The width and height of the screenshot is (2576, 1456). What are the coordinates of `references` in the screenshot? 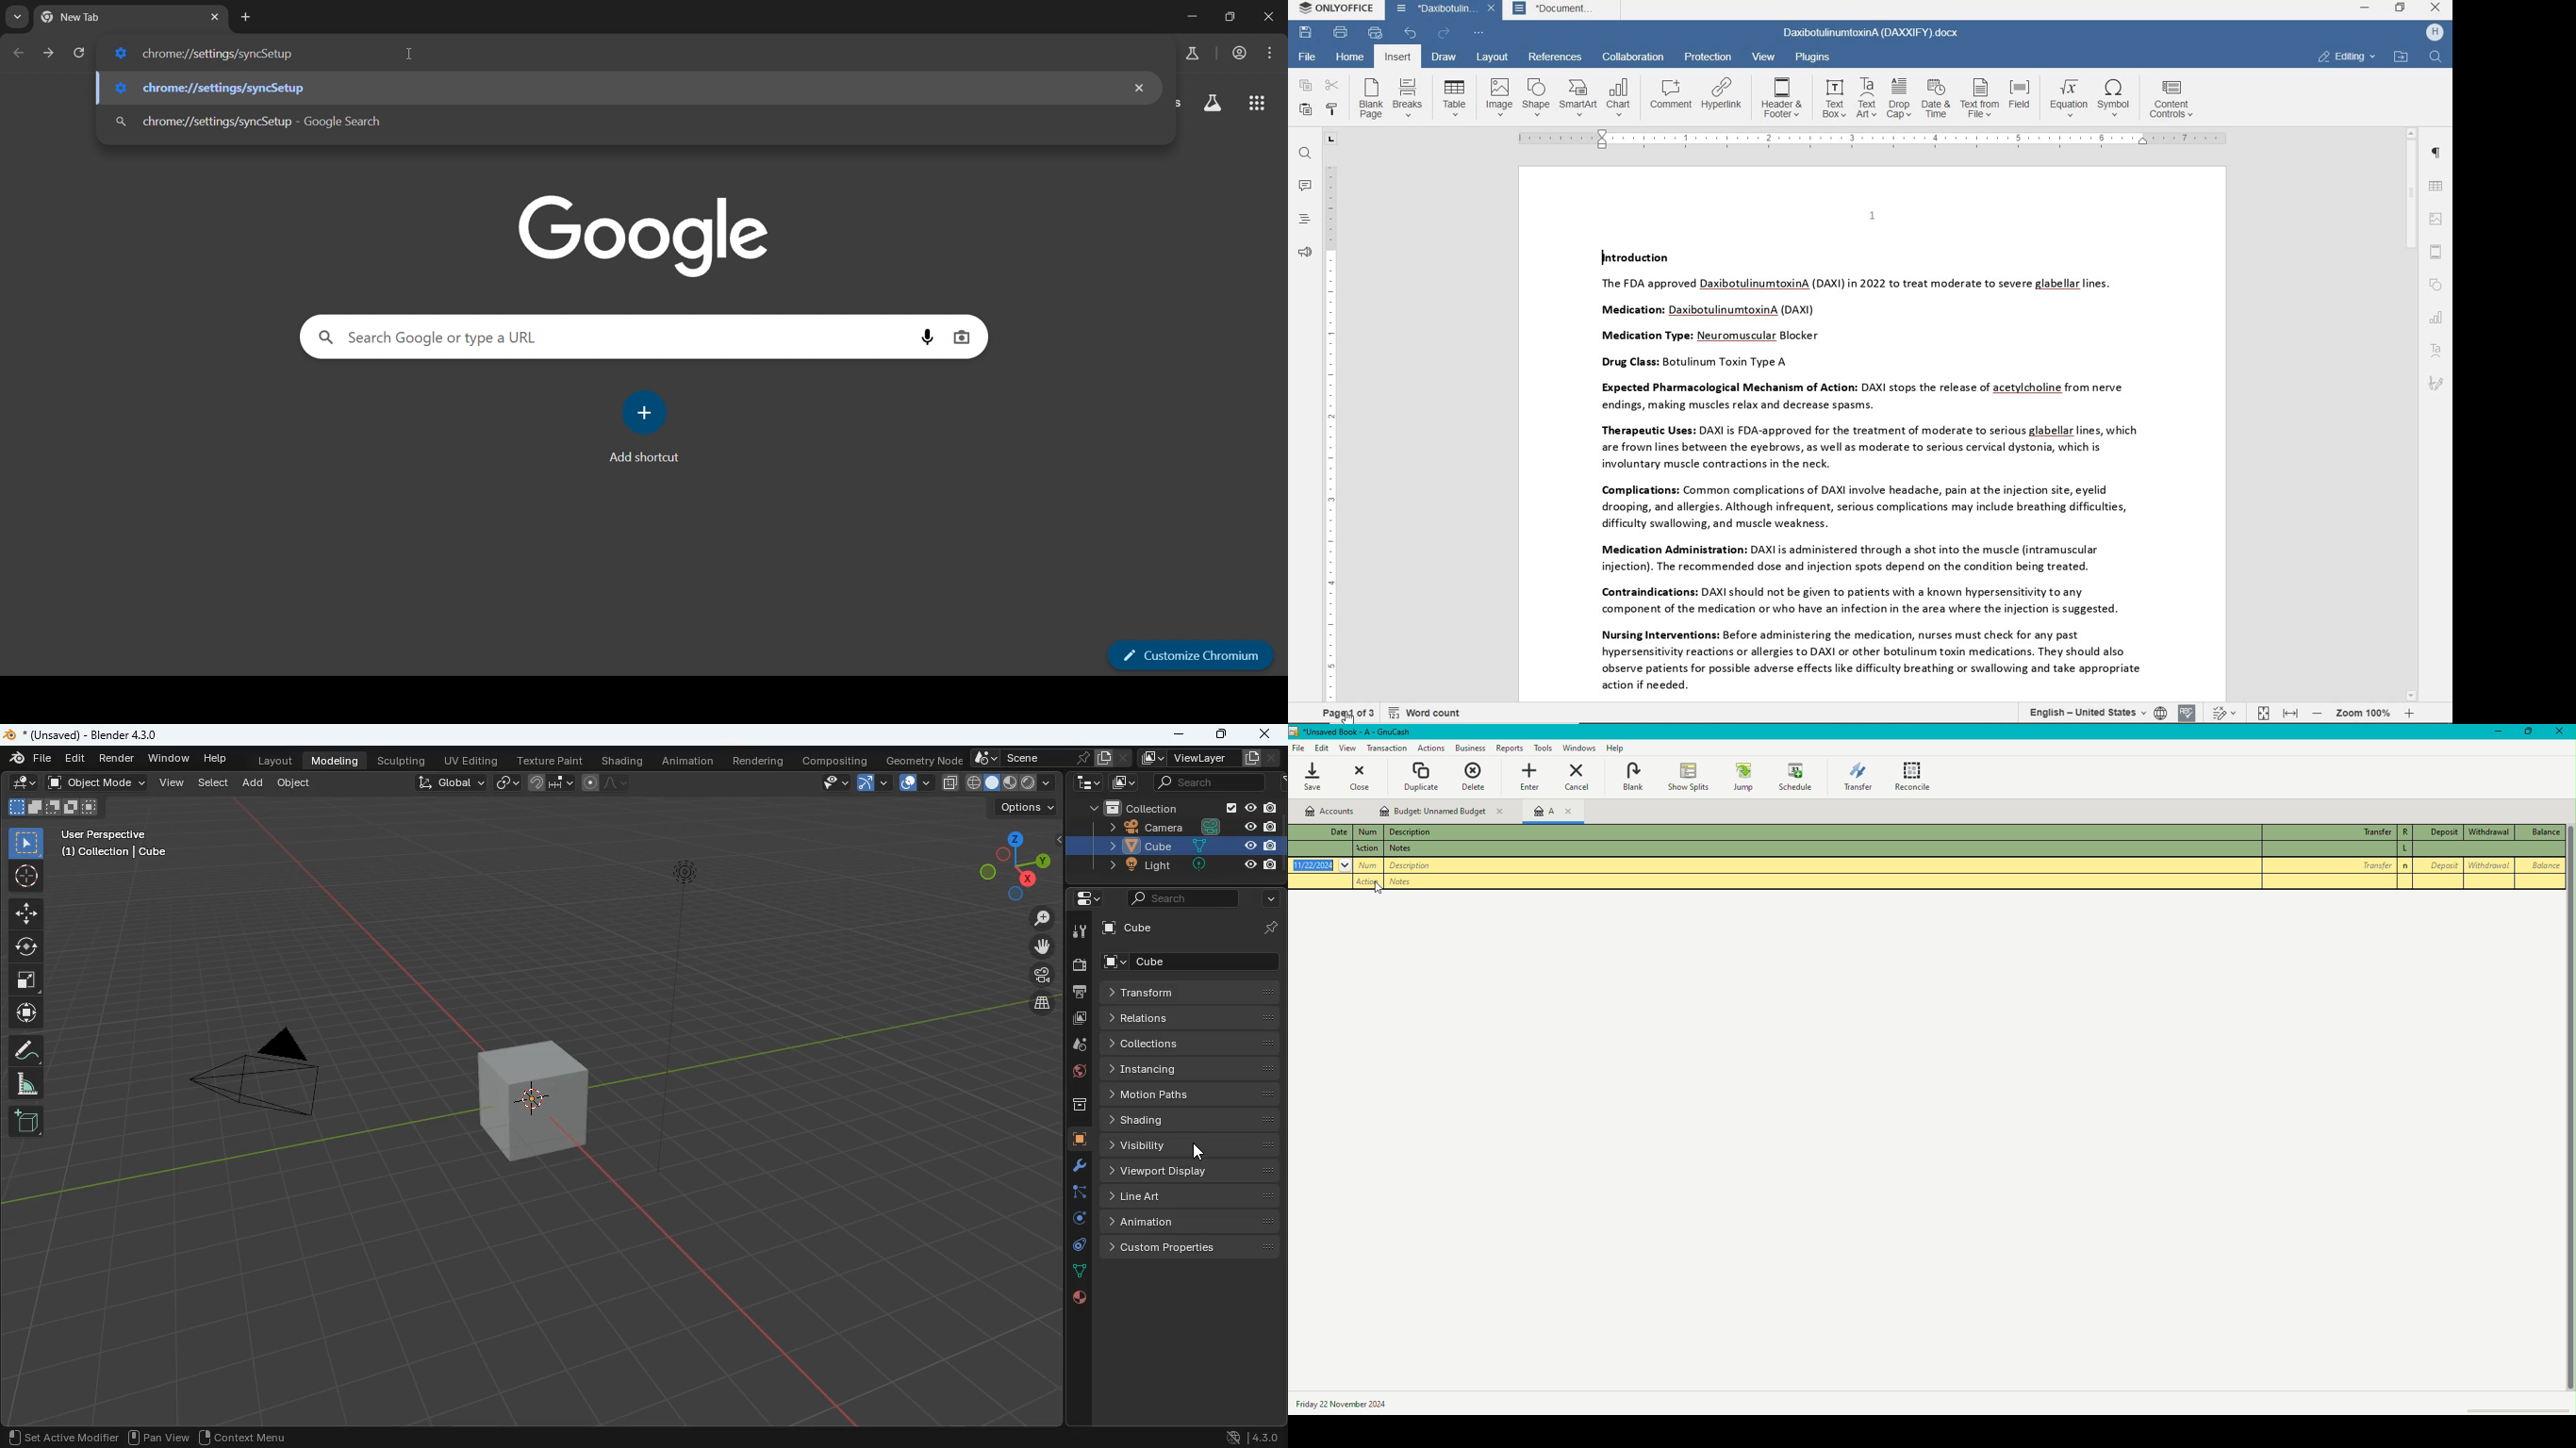 It's located at (1556, 56).